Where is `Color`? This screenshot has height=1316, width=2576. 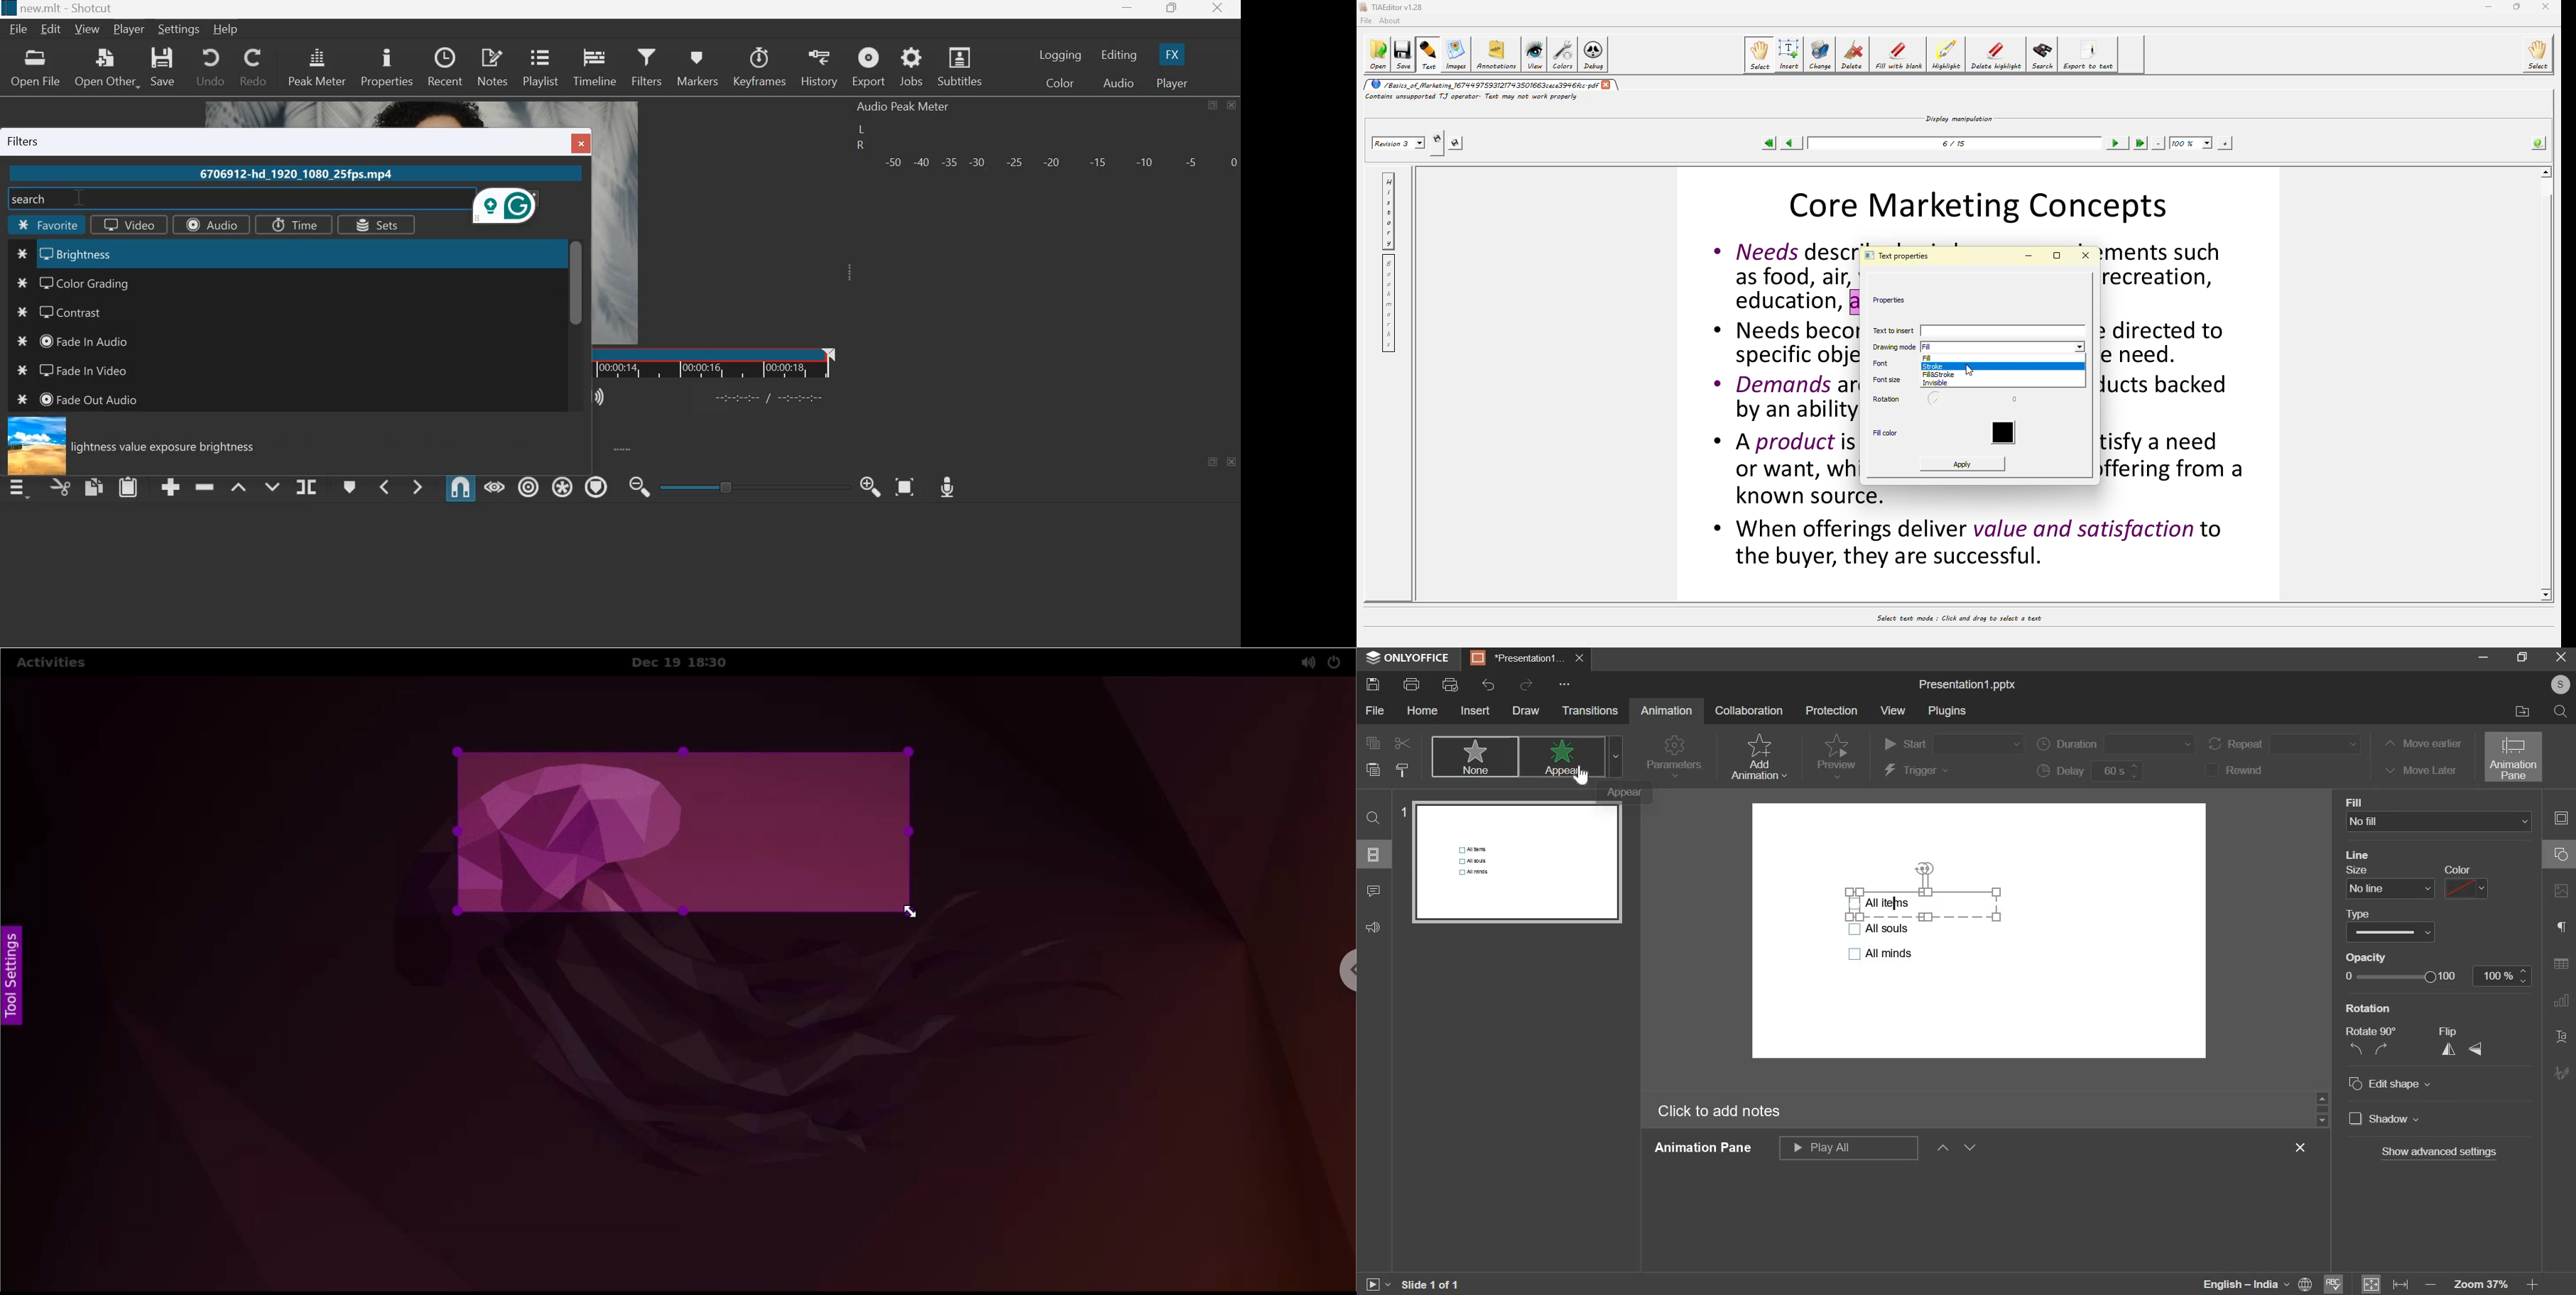 Color is located at coordinates (1063, 84).